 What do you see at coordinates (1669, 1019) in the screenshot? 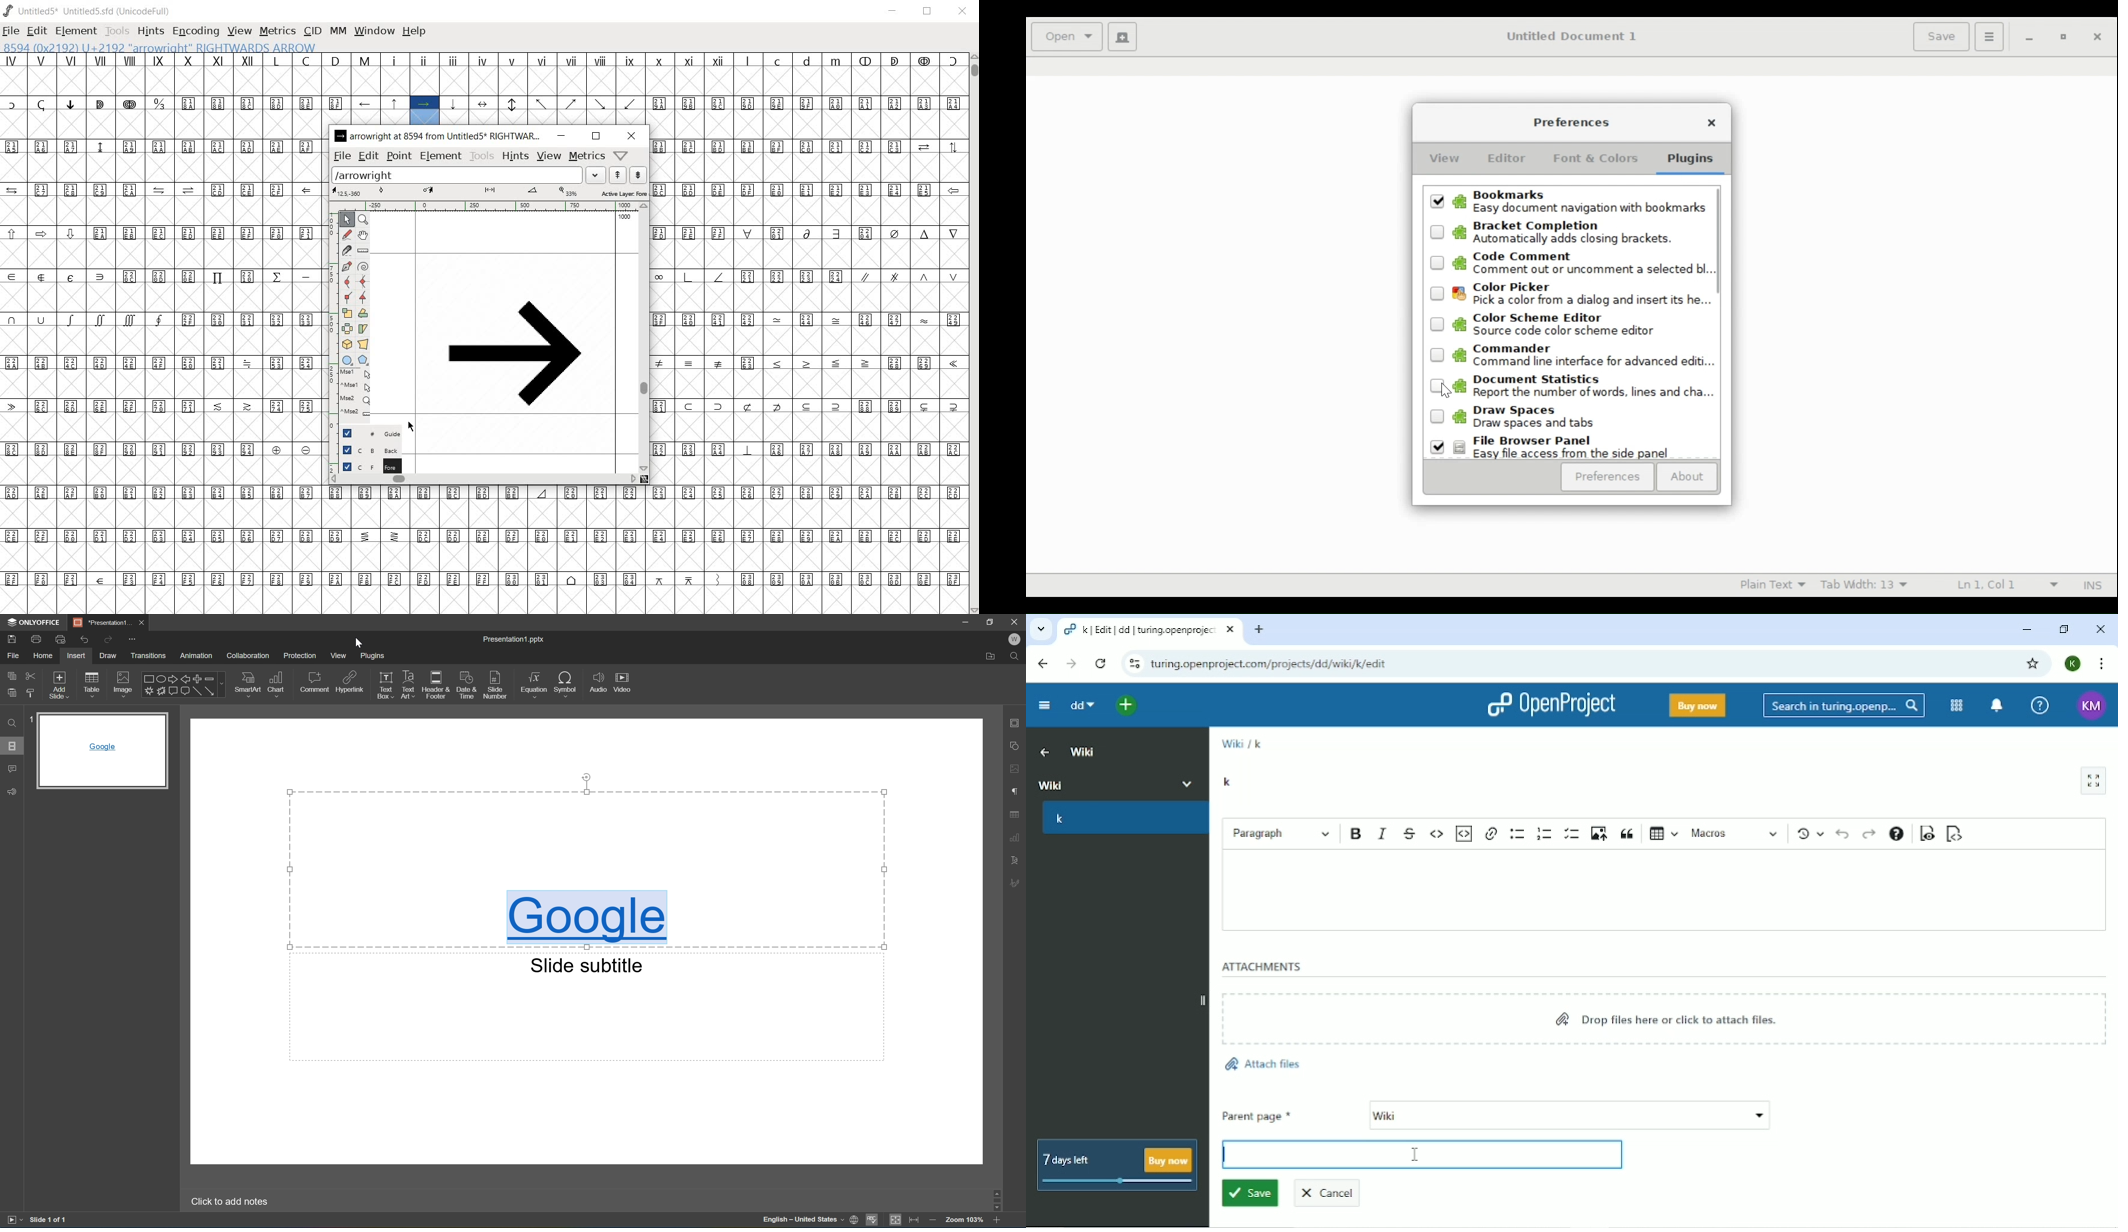
I see `Drop files here or click to attach files.` at bounding box center [1669, 1019].